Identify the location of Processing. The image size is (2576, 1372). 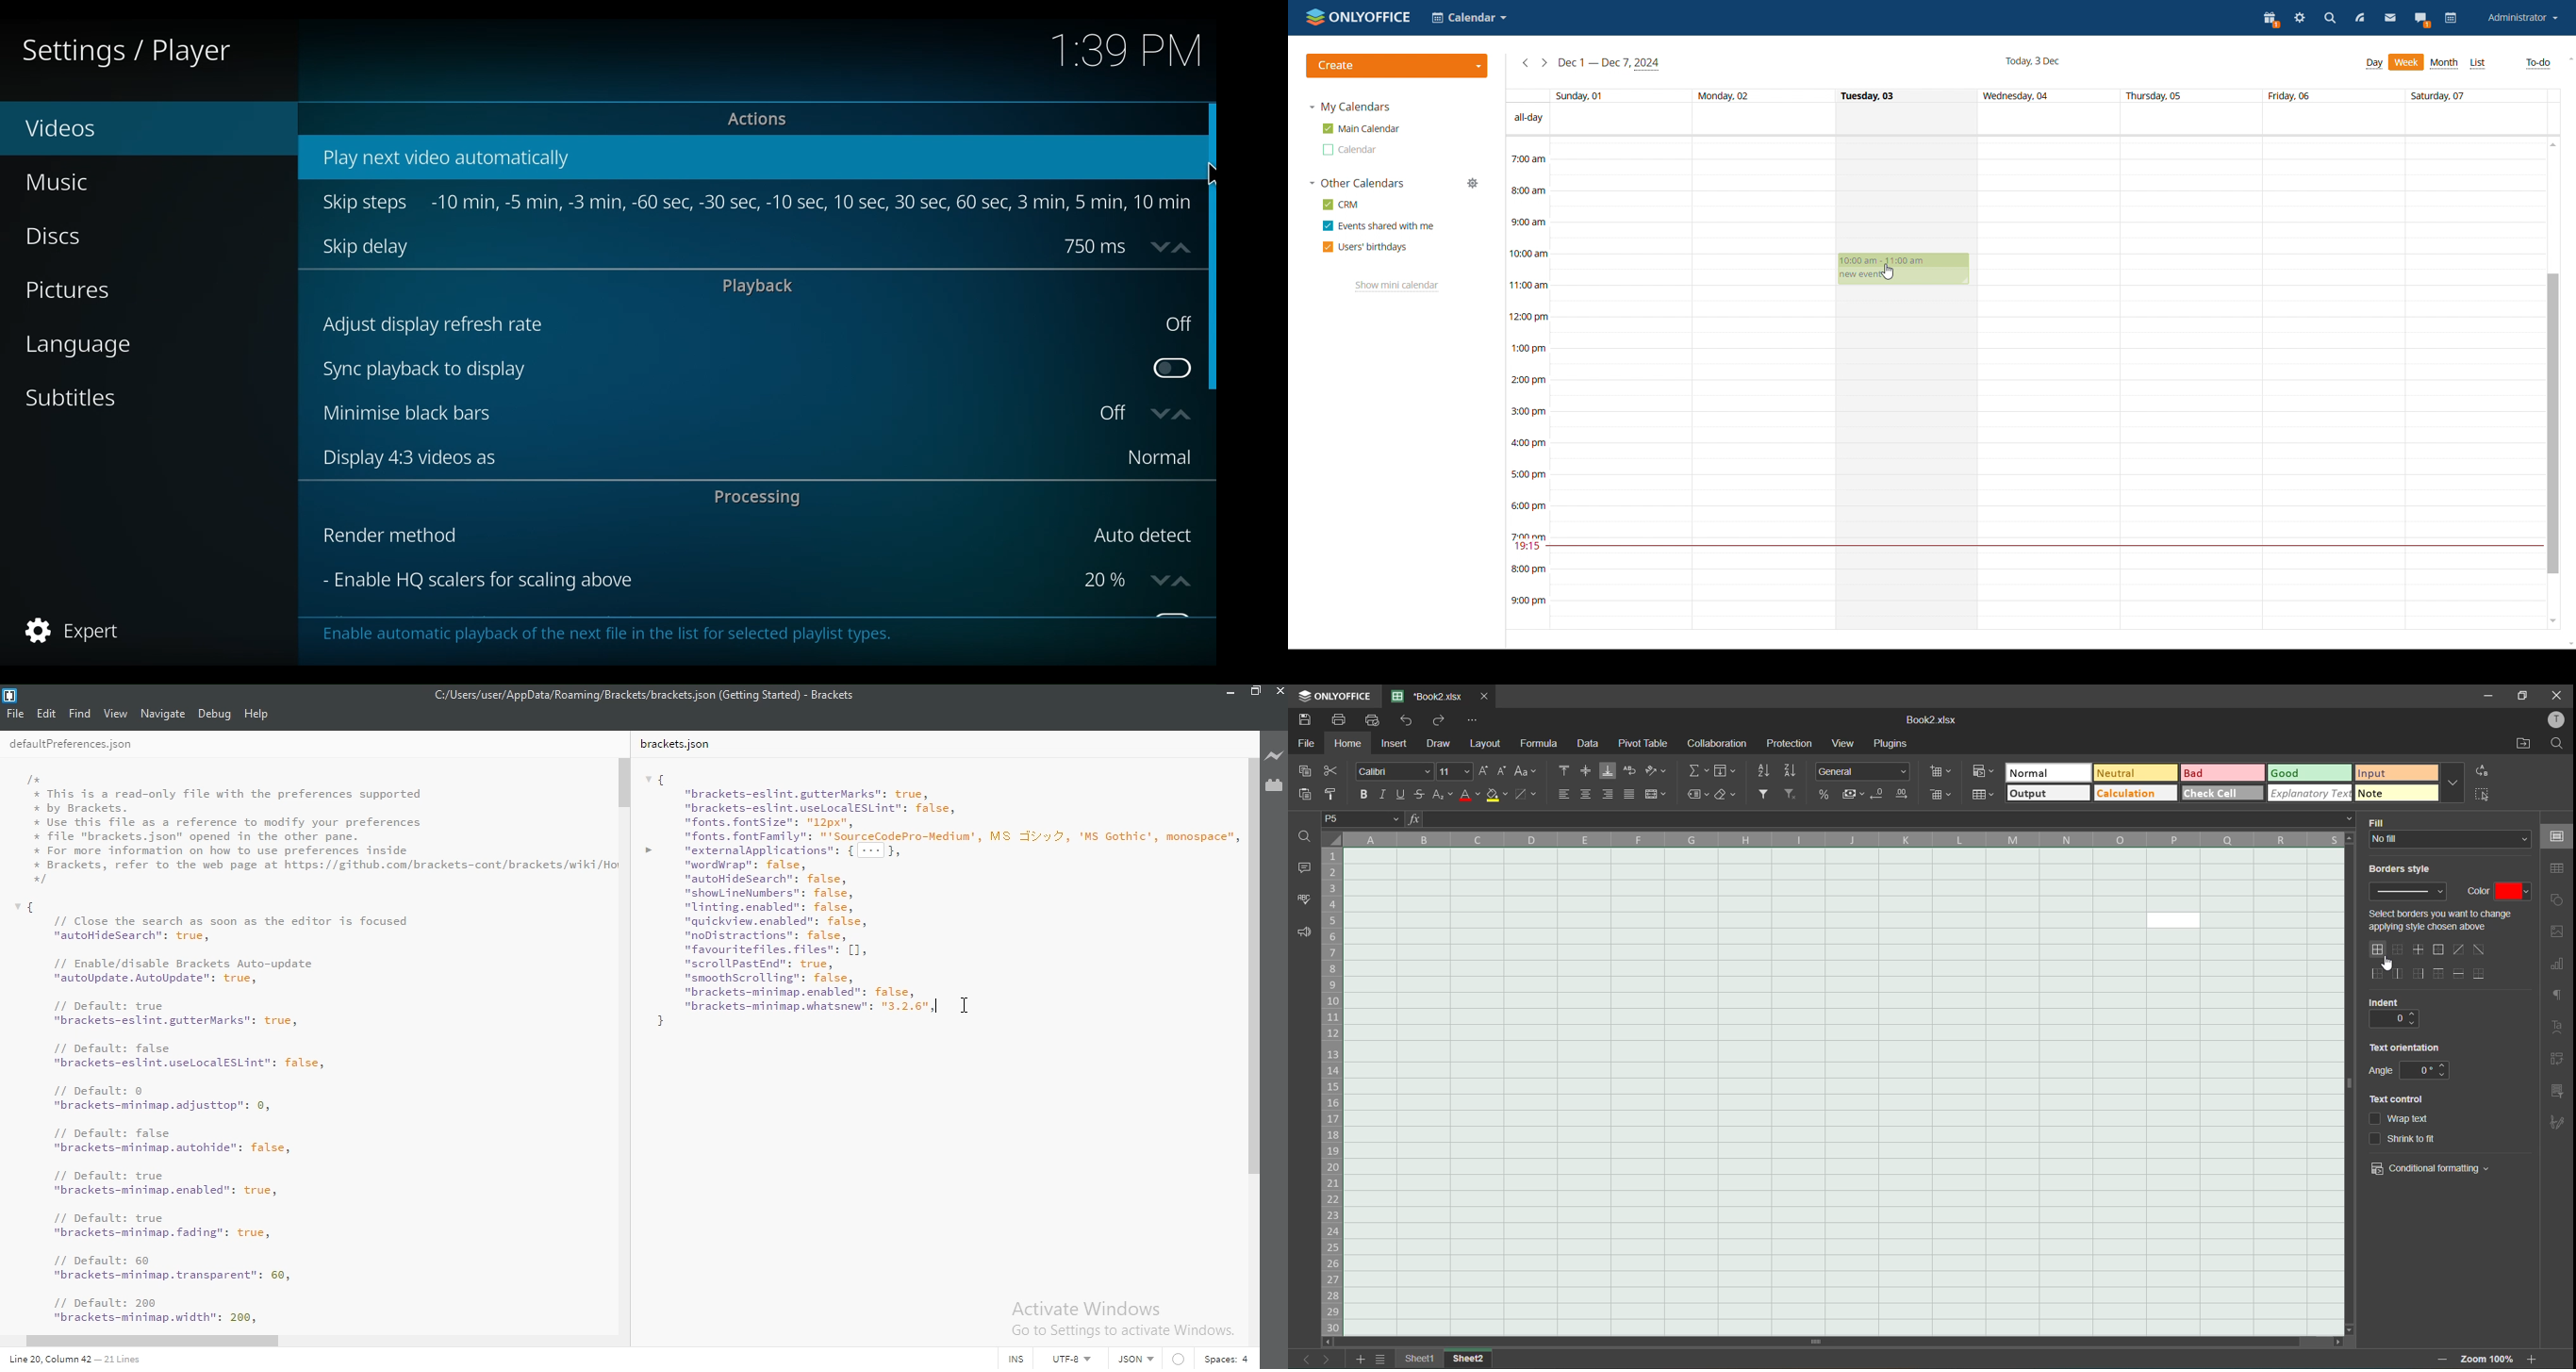
(764, 499).